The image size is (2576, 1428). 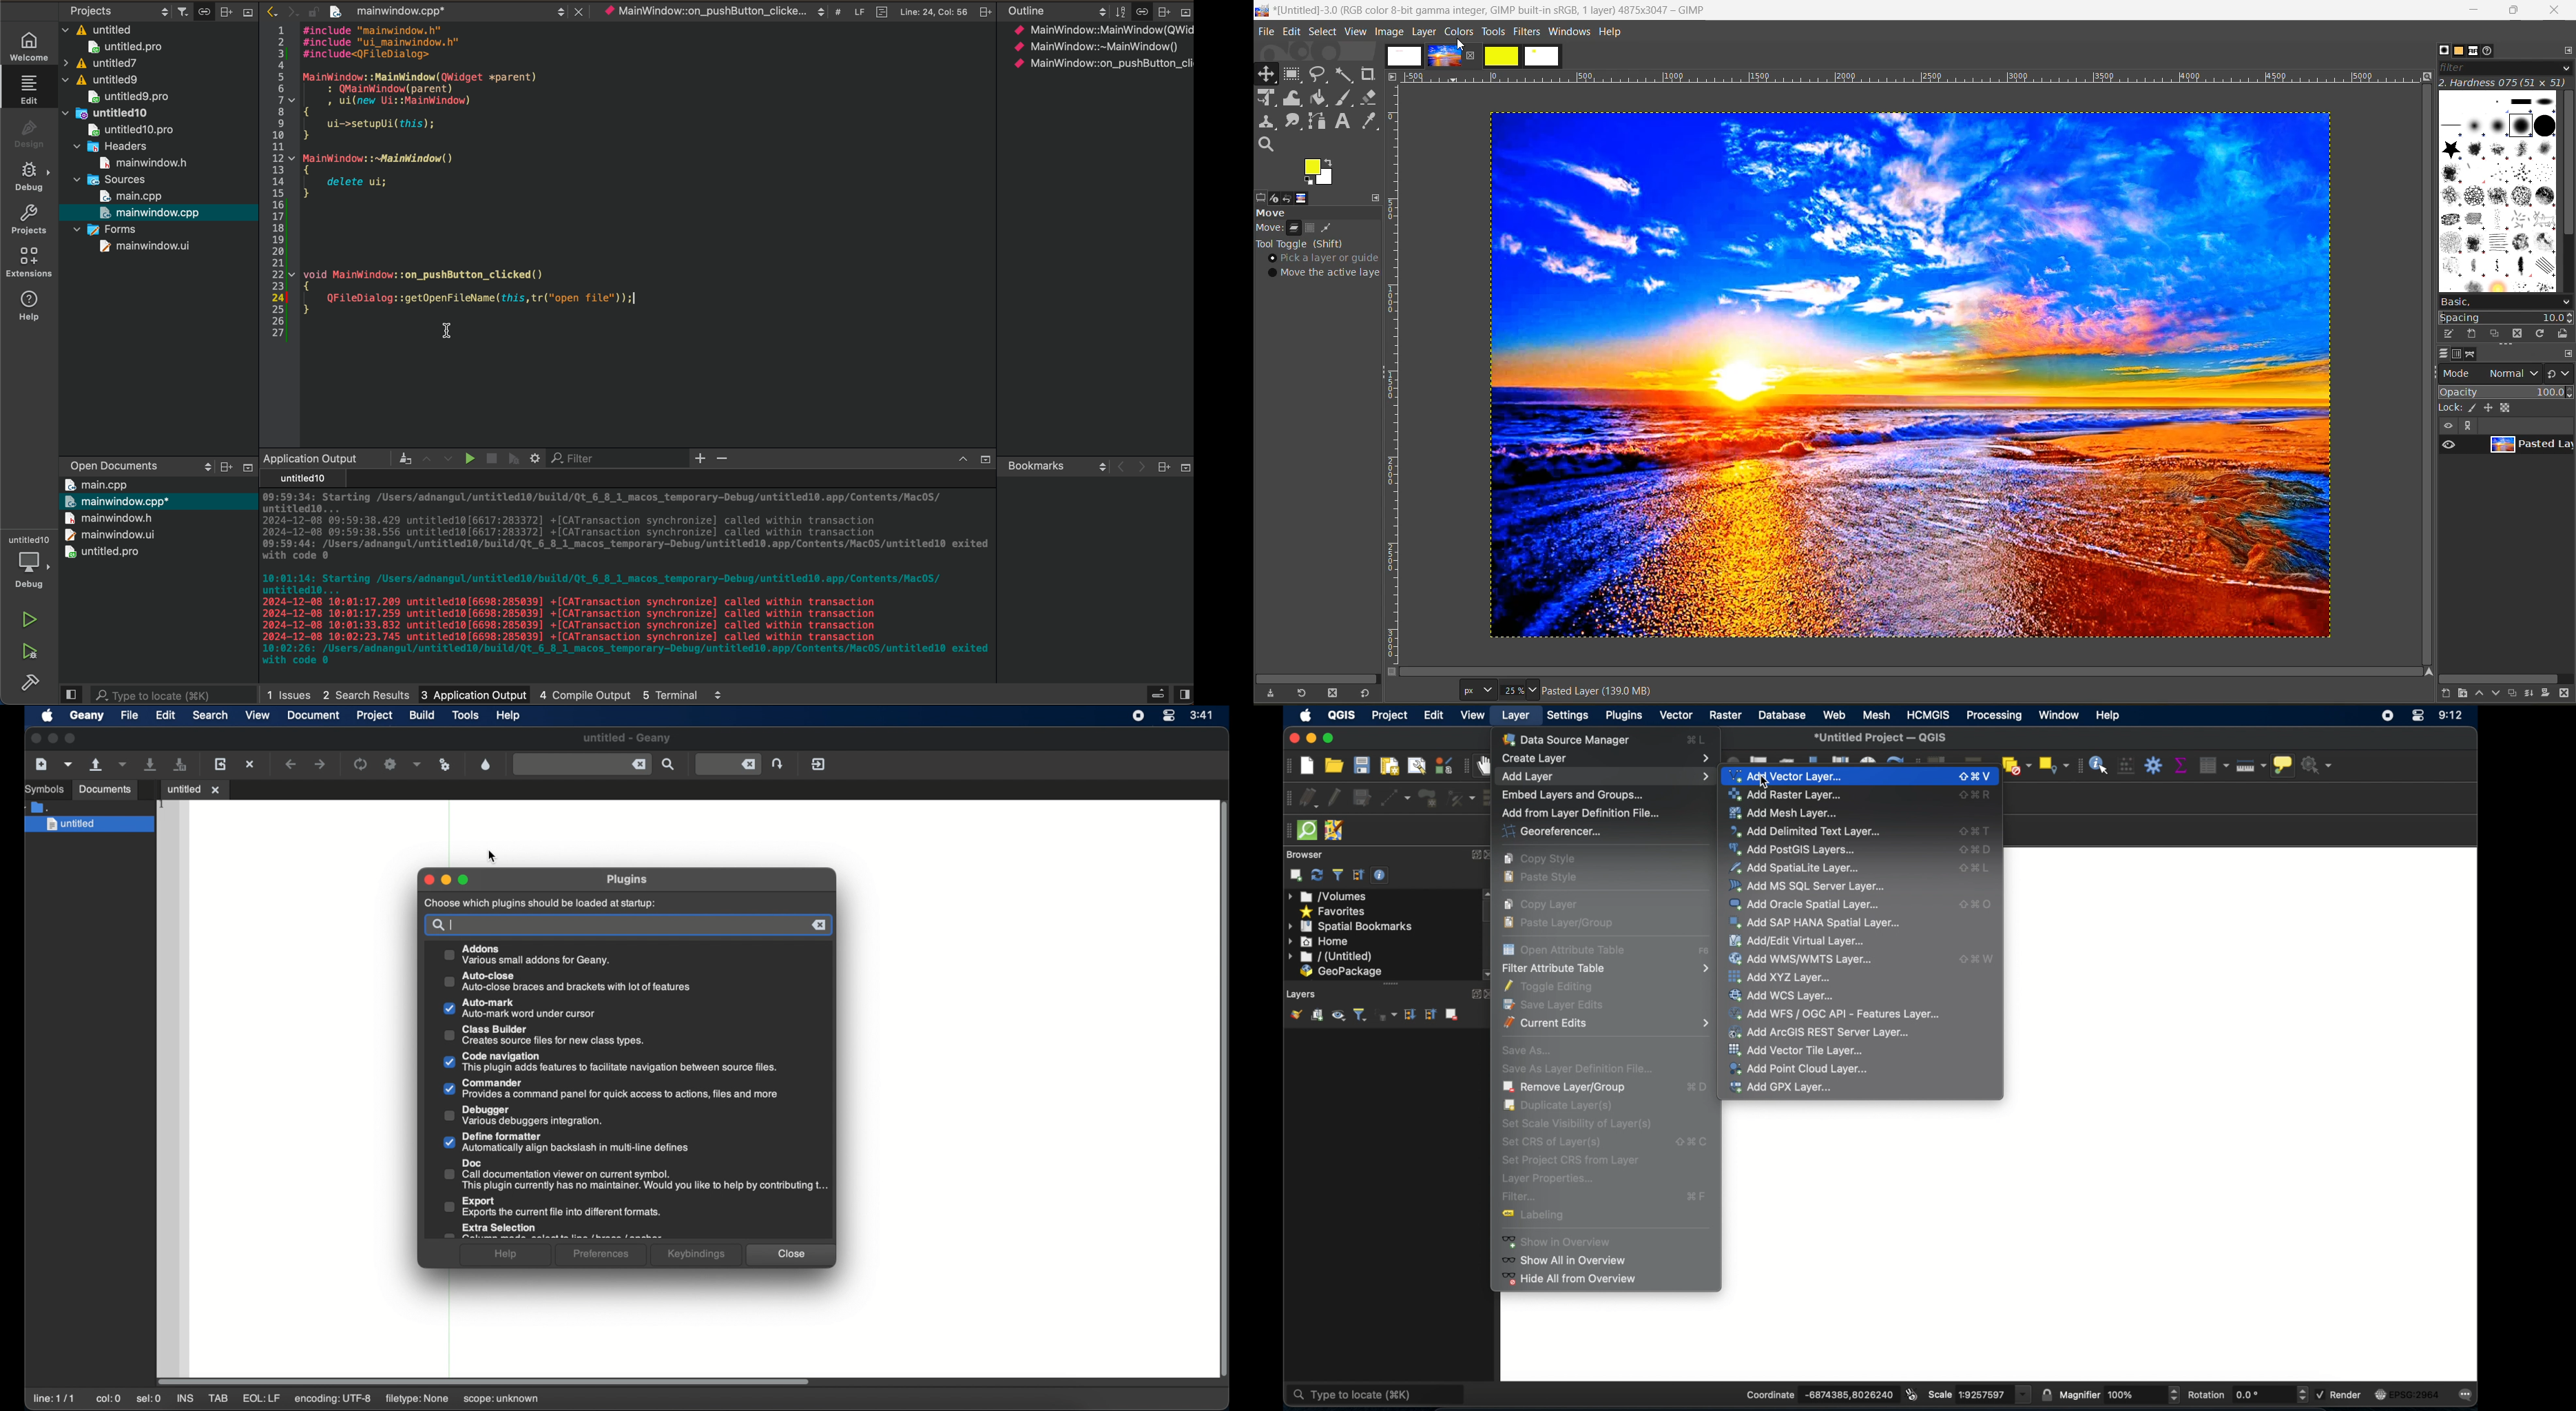 I want to click on Filter Attribute Table, so click(x=1606, y=969).